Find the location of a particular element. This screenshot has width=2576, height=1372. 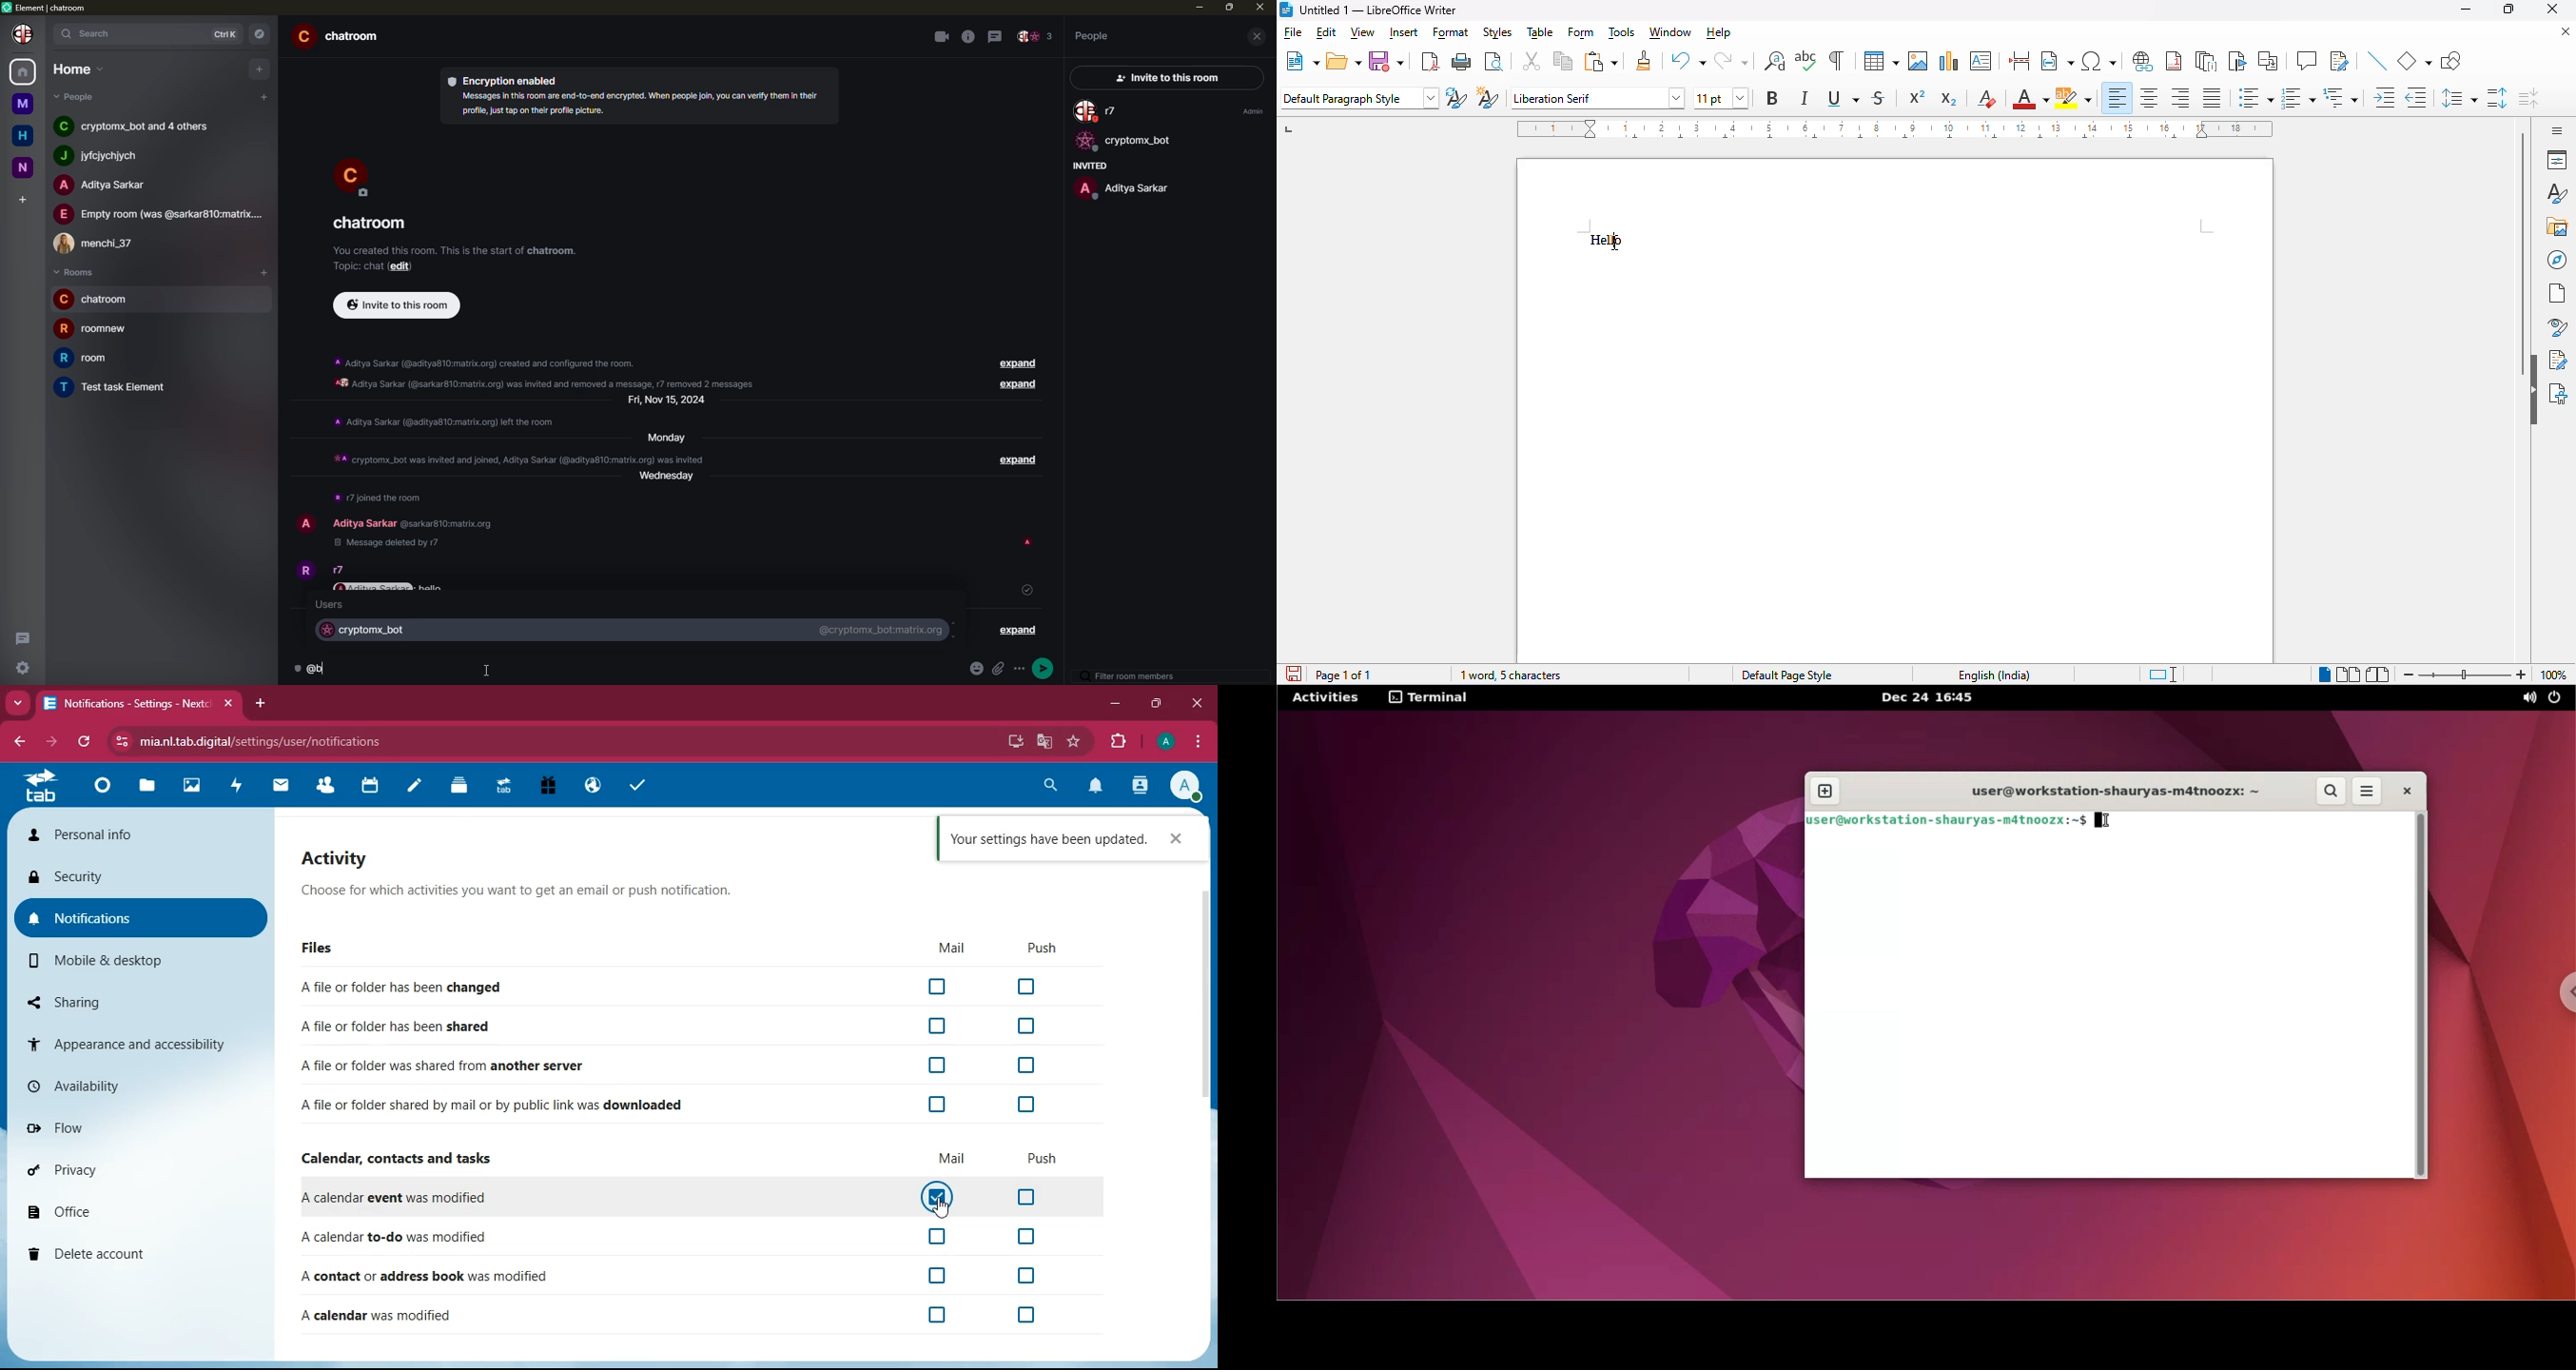

insert endnote is located at coordinates (2207, 63).